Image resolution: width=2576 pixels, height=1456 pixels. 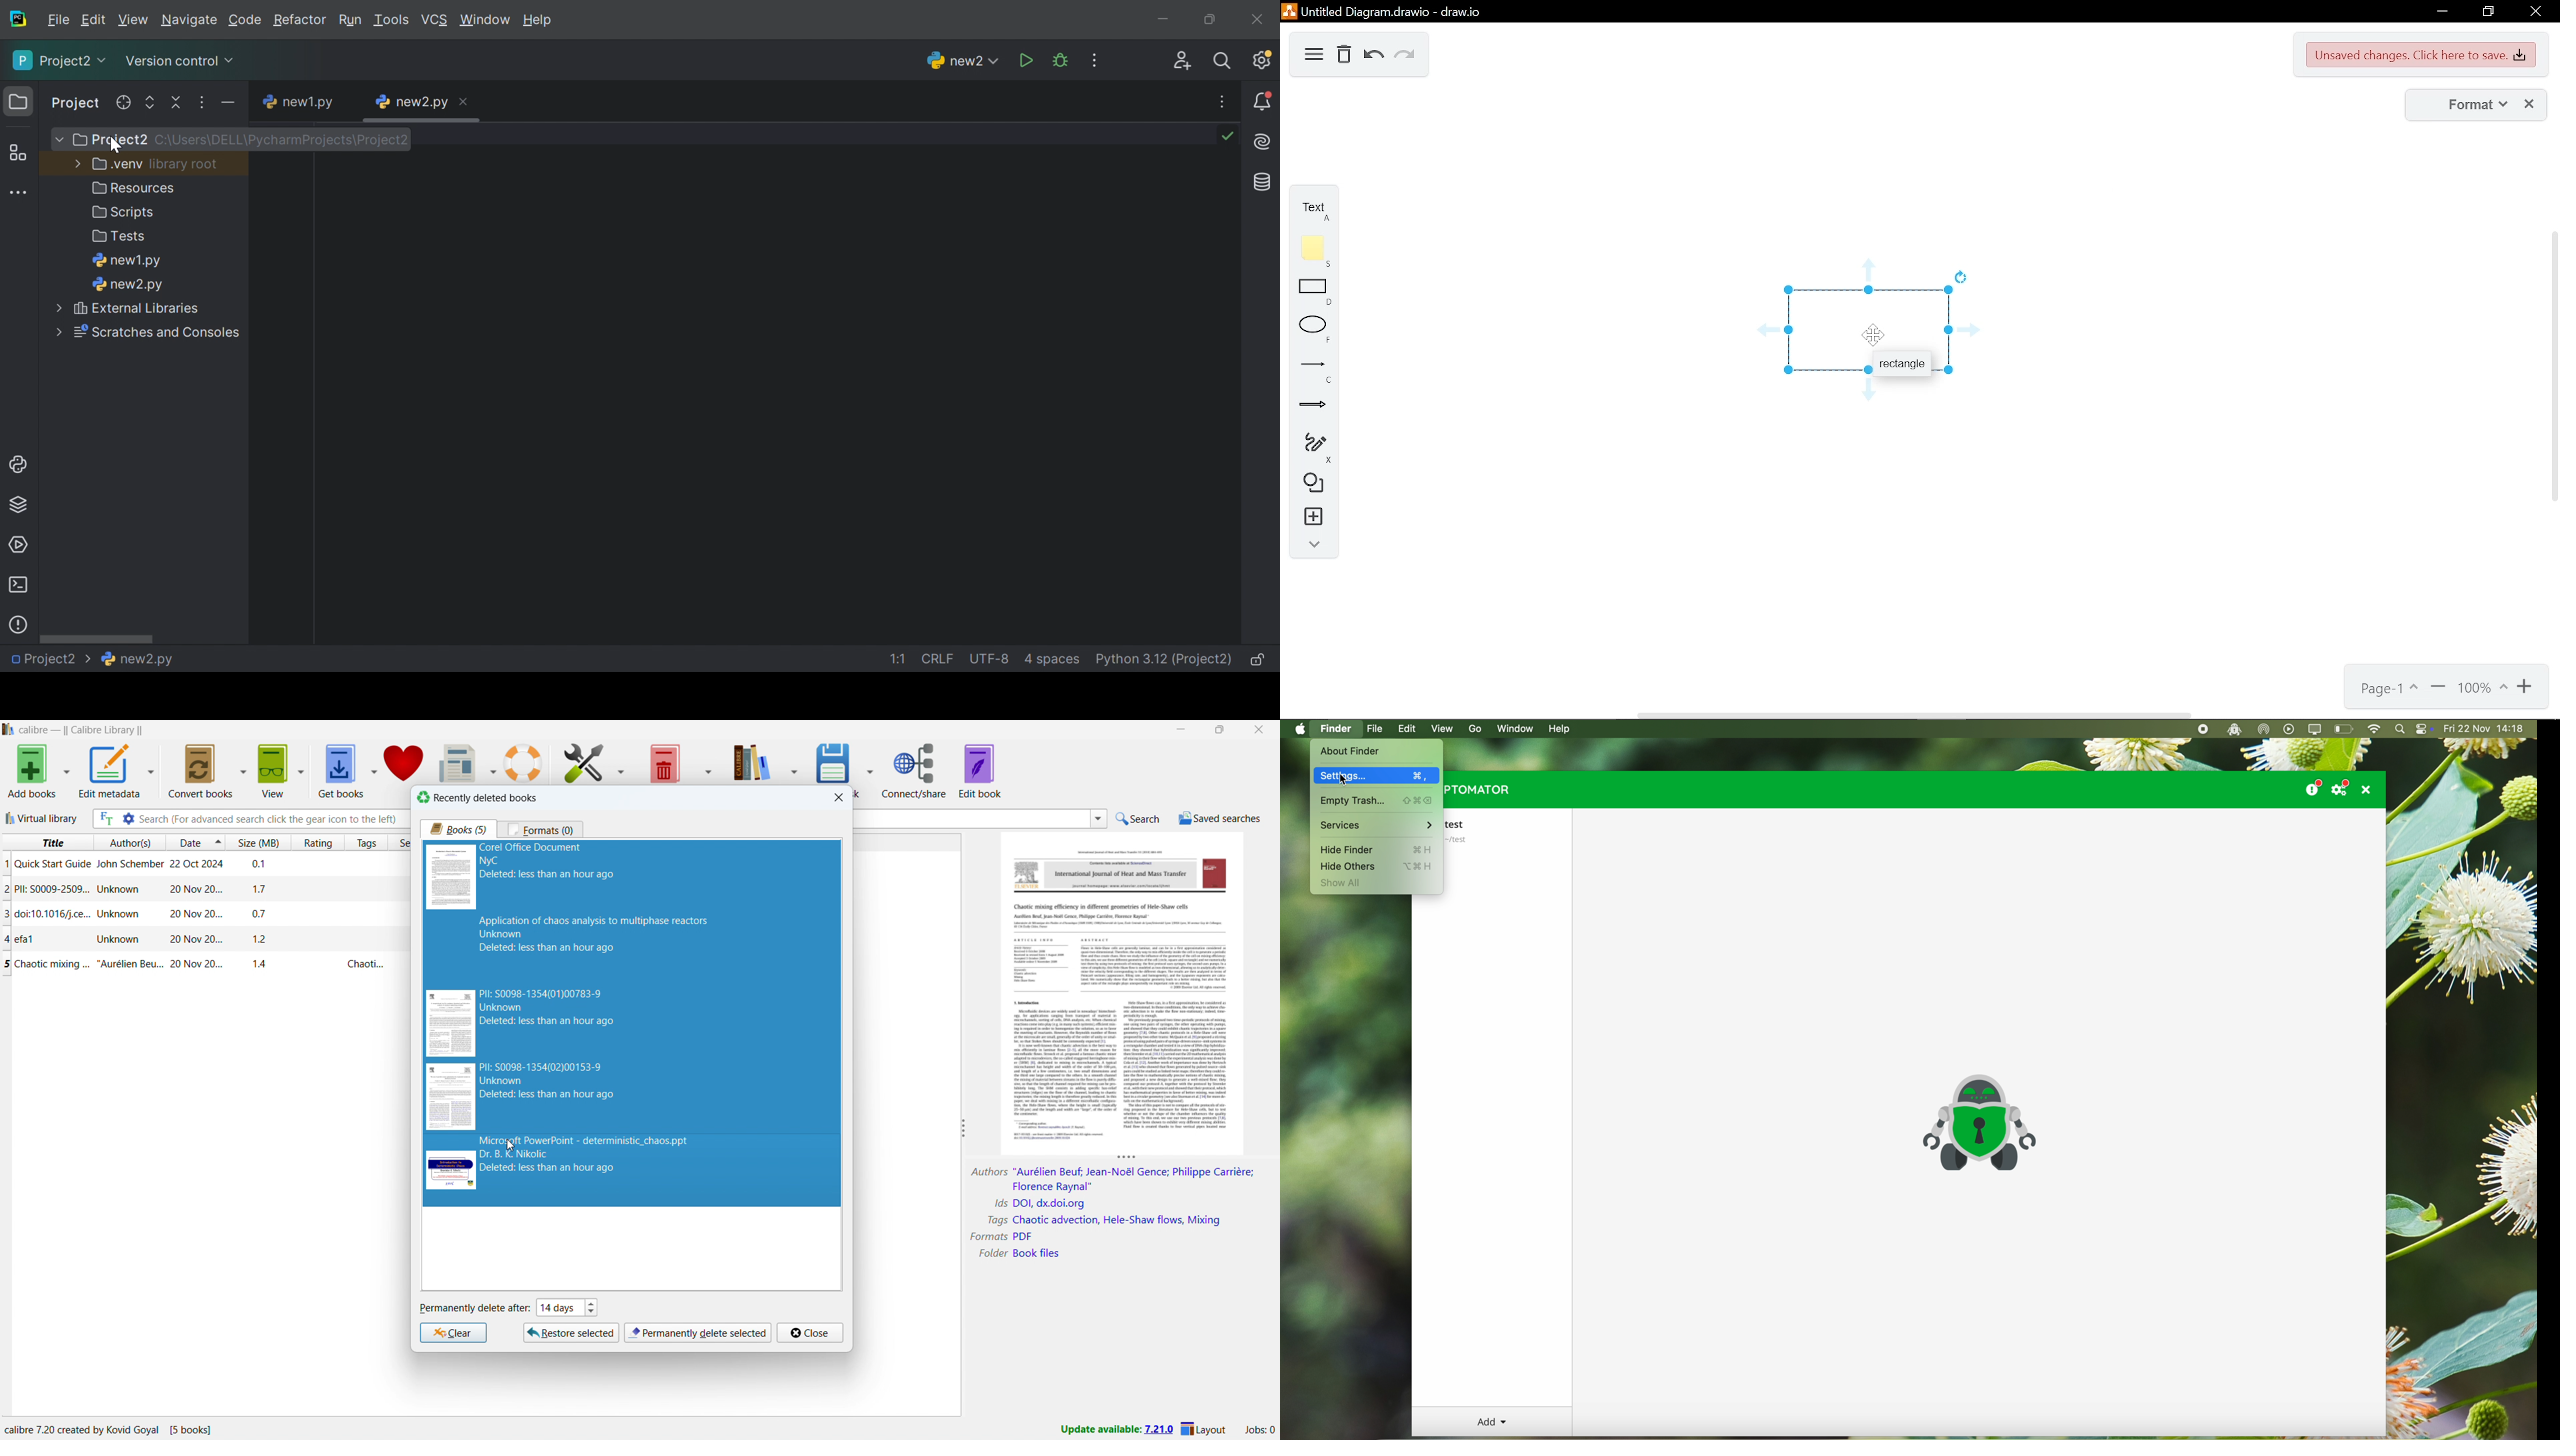 I want to click on draw.io logo, so click(x=1289, y=12).